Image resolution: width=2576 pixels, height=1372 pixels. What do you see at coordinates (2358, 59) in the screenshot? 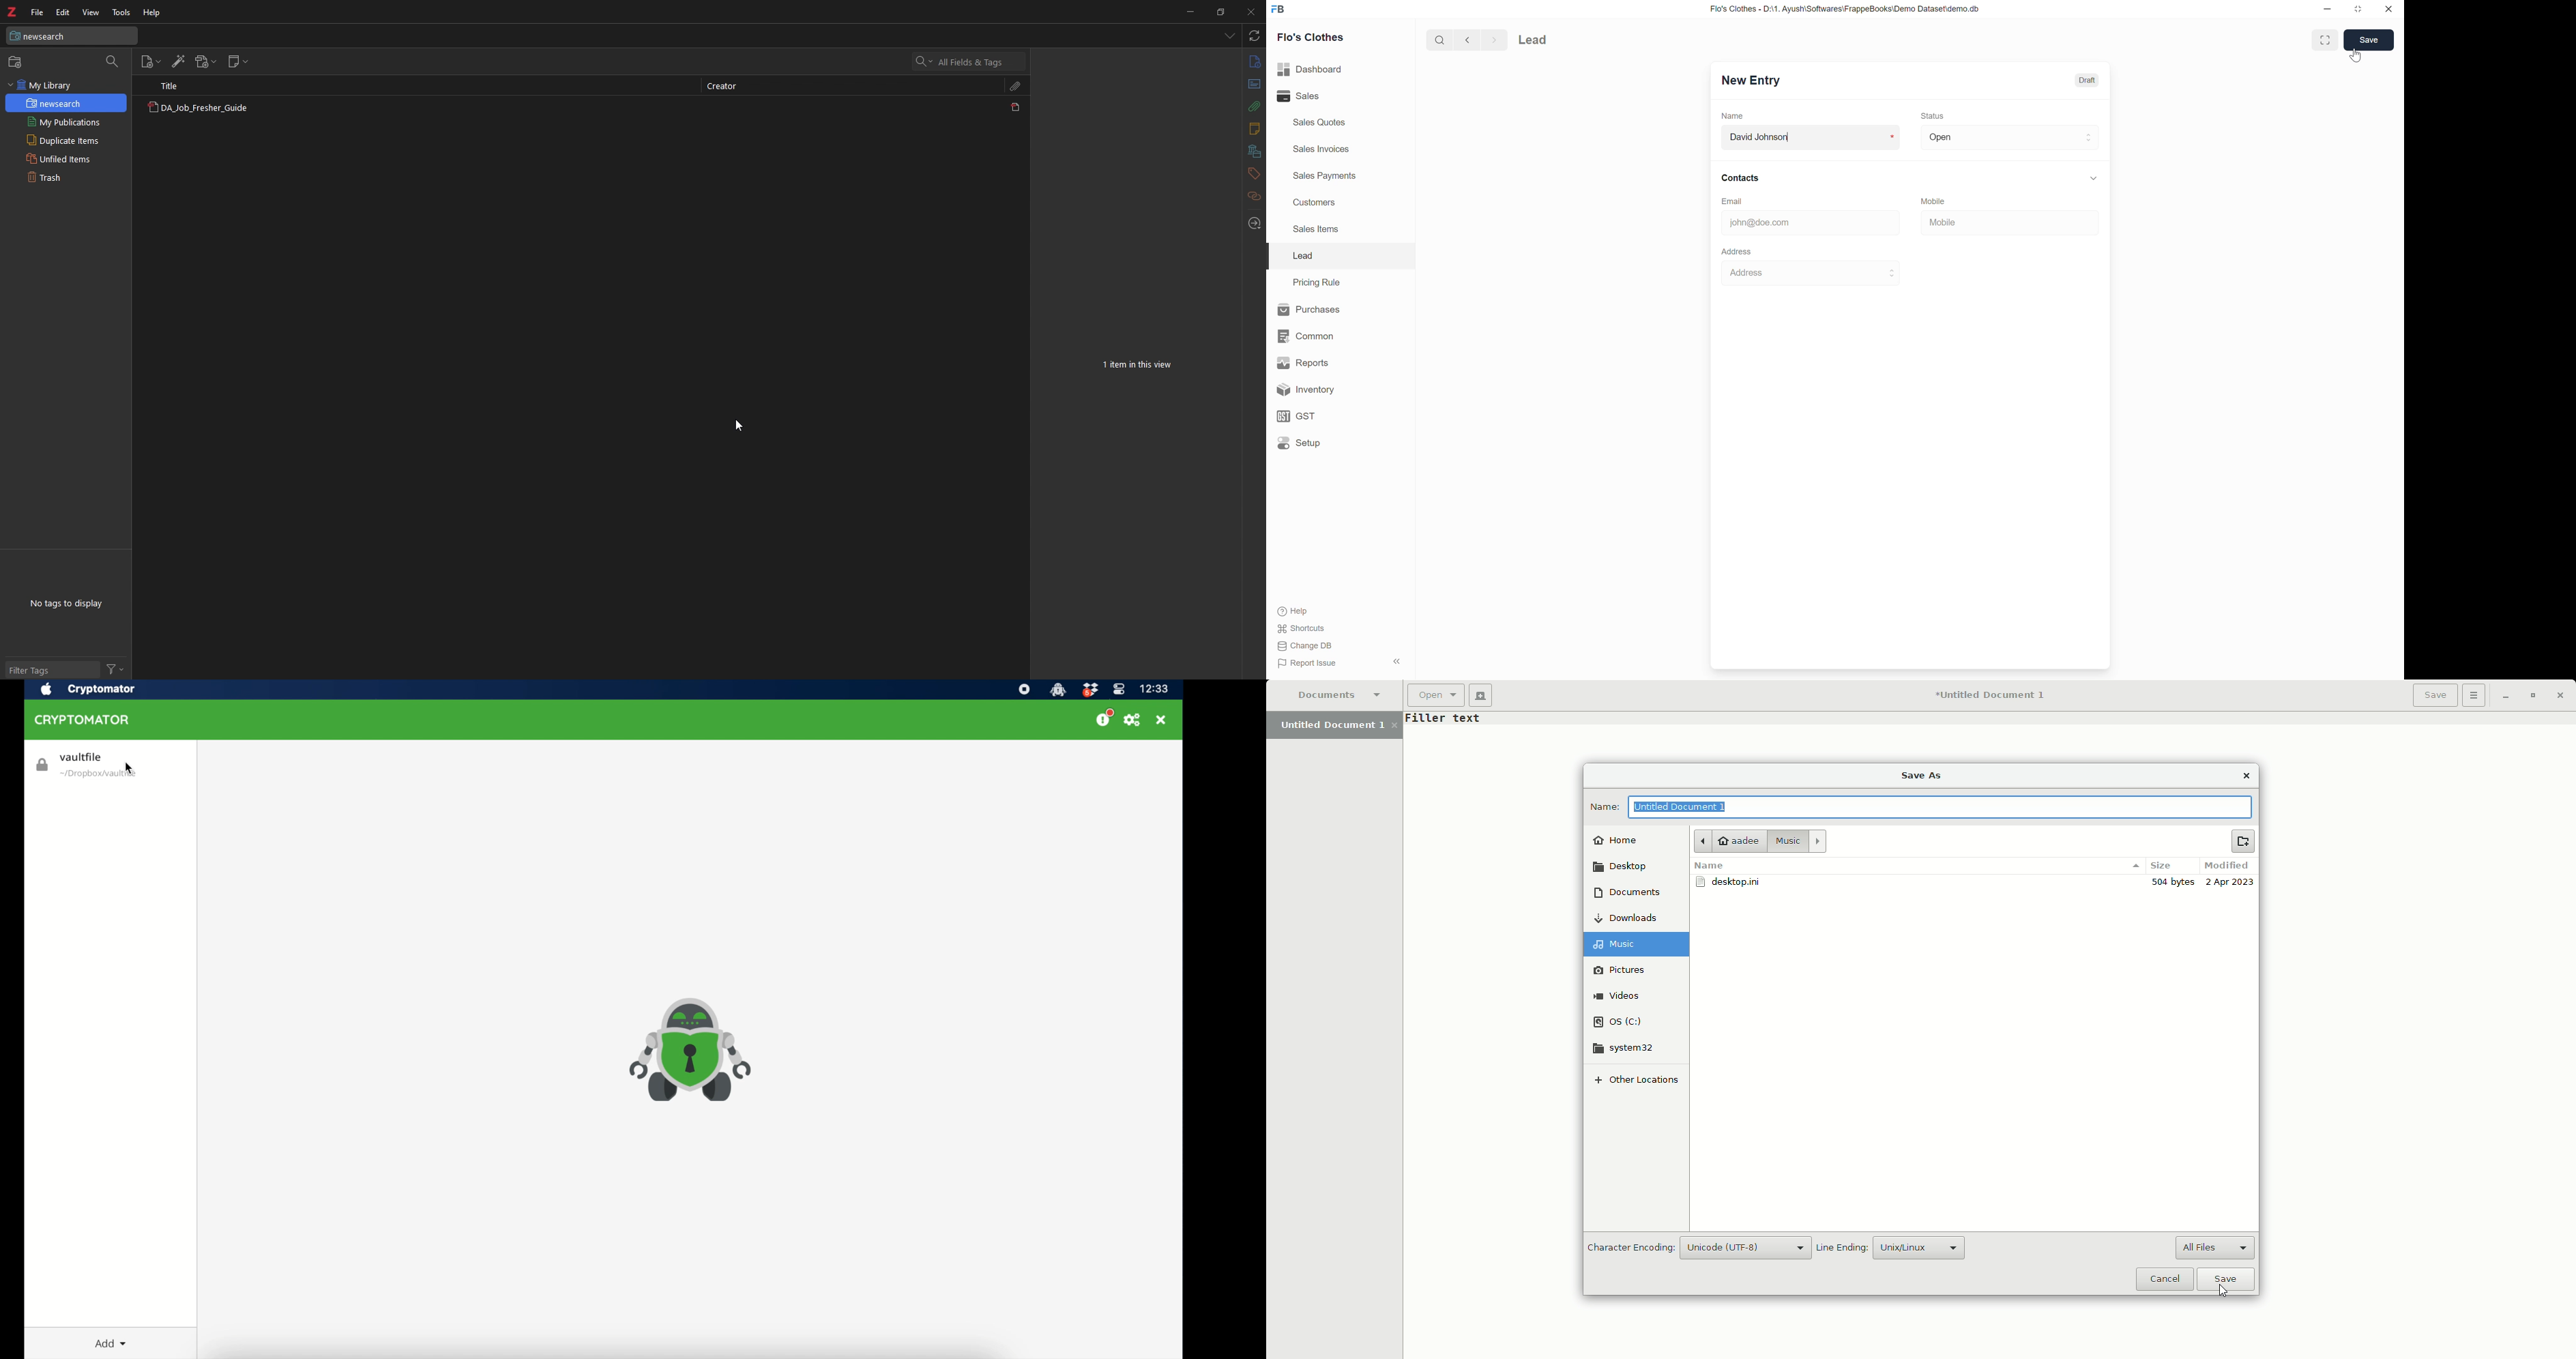
I see `cursor` at bounding box center [2358, 59].